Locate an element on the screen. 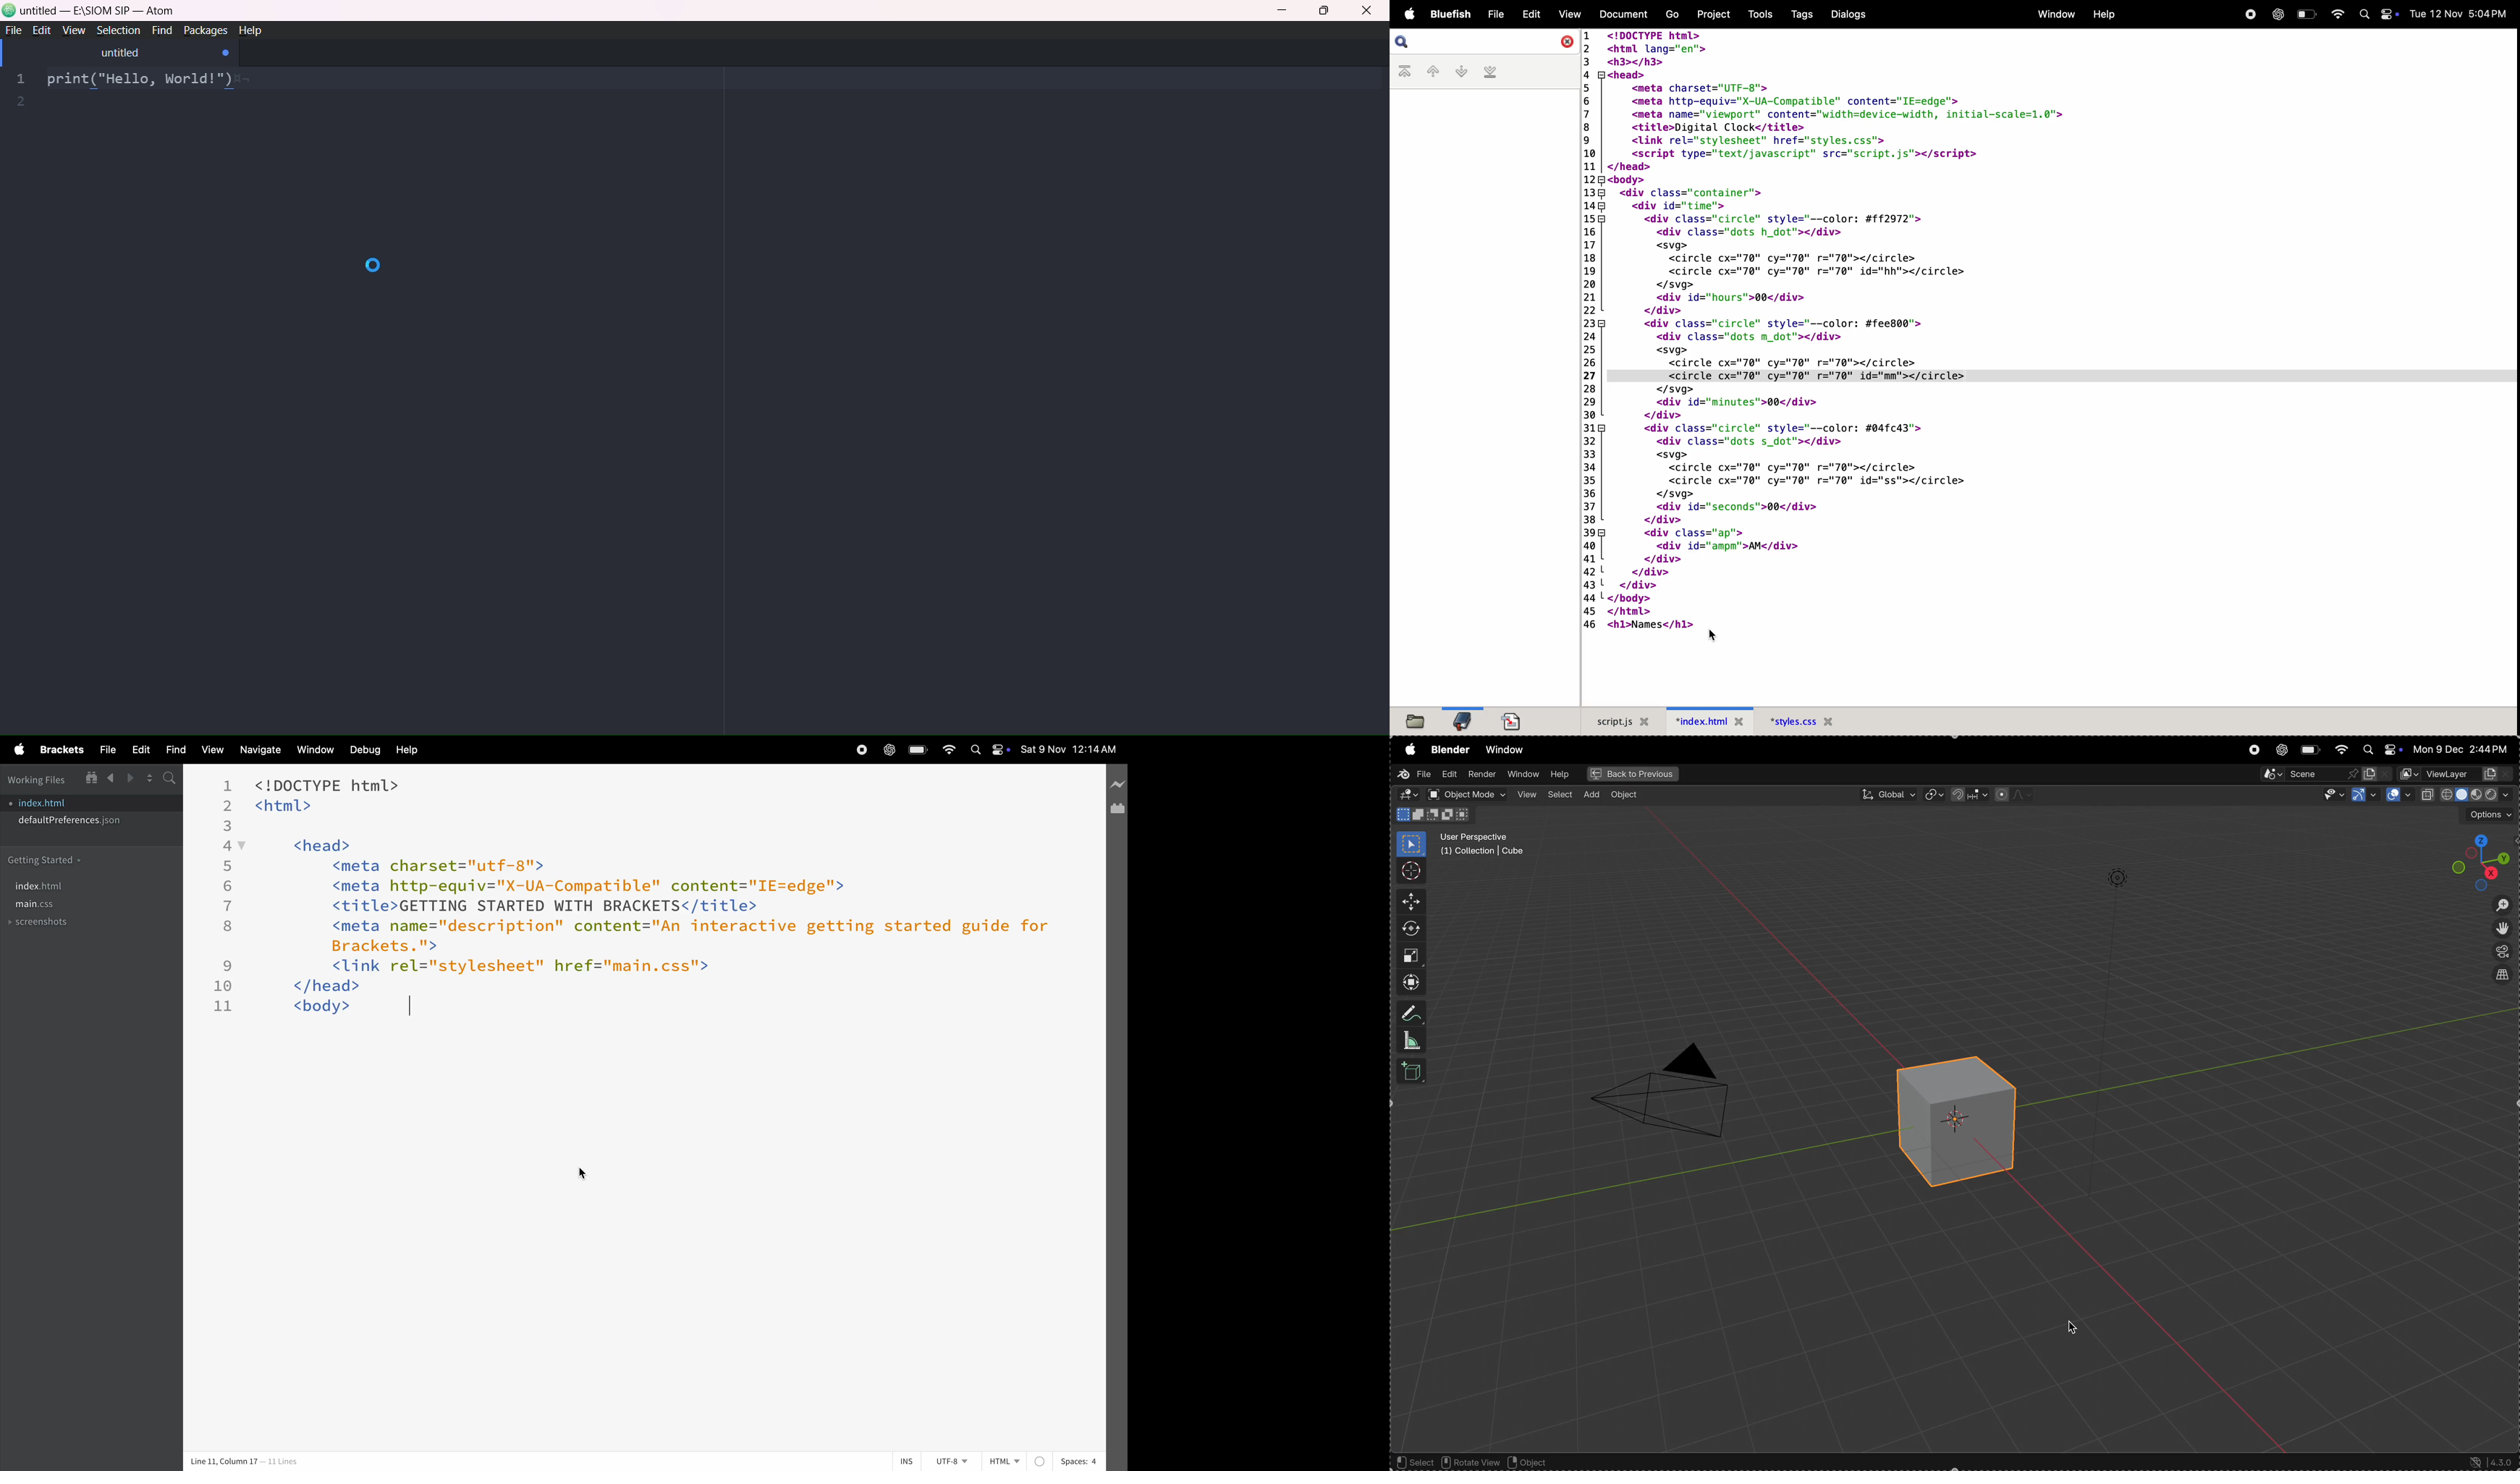 The width and height of the screenshot is (2520, 1484). back to previous is located at coordinates (1631, 774).